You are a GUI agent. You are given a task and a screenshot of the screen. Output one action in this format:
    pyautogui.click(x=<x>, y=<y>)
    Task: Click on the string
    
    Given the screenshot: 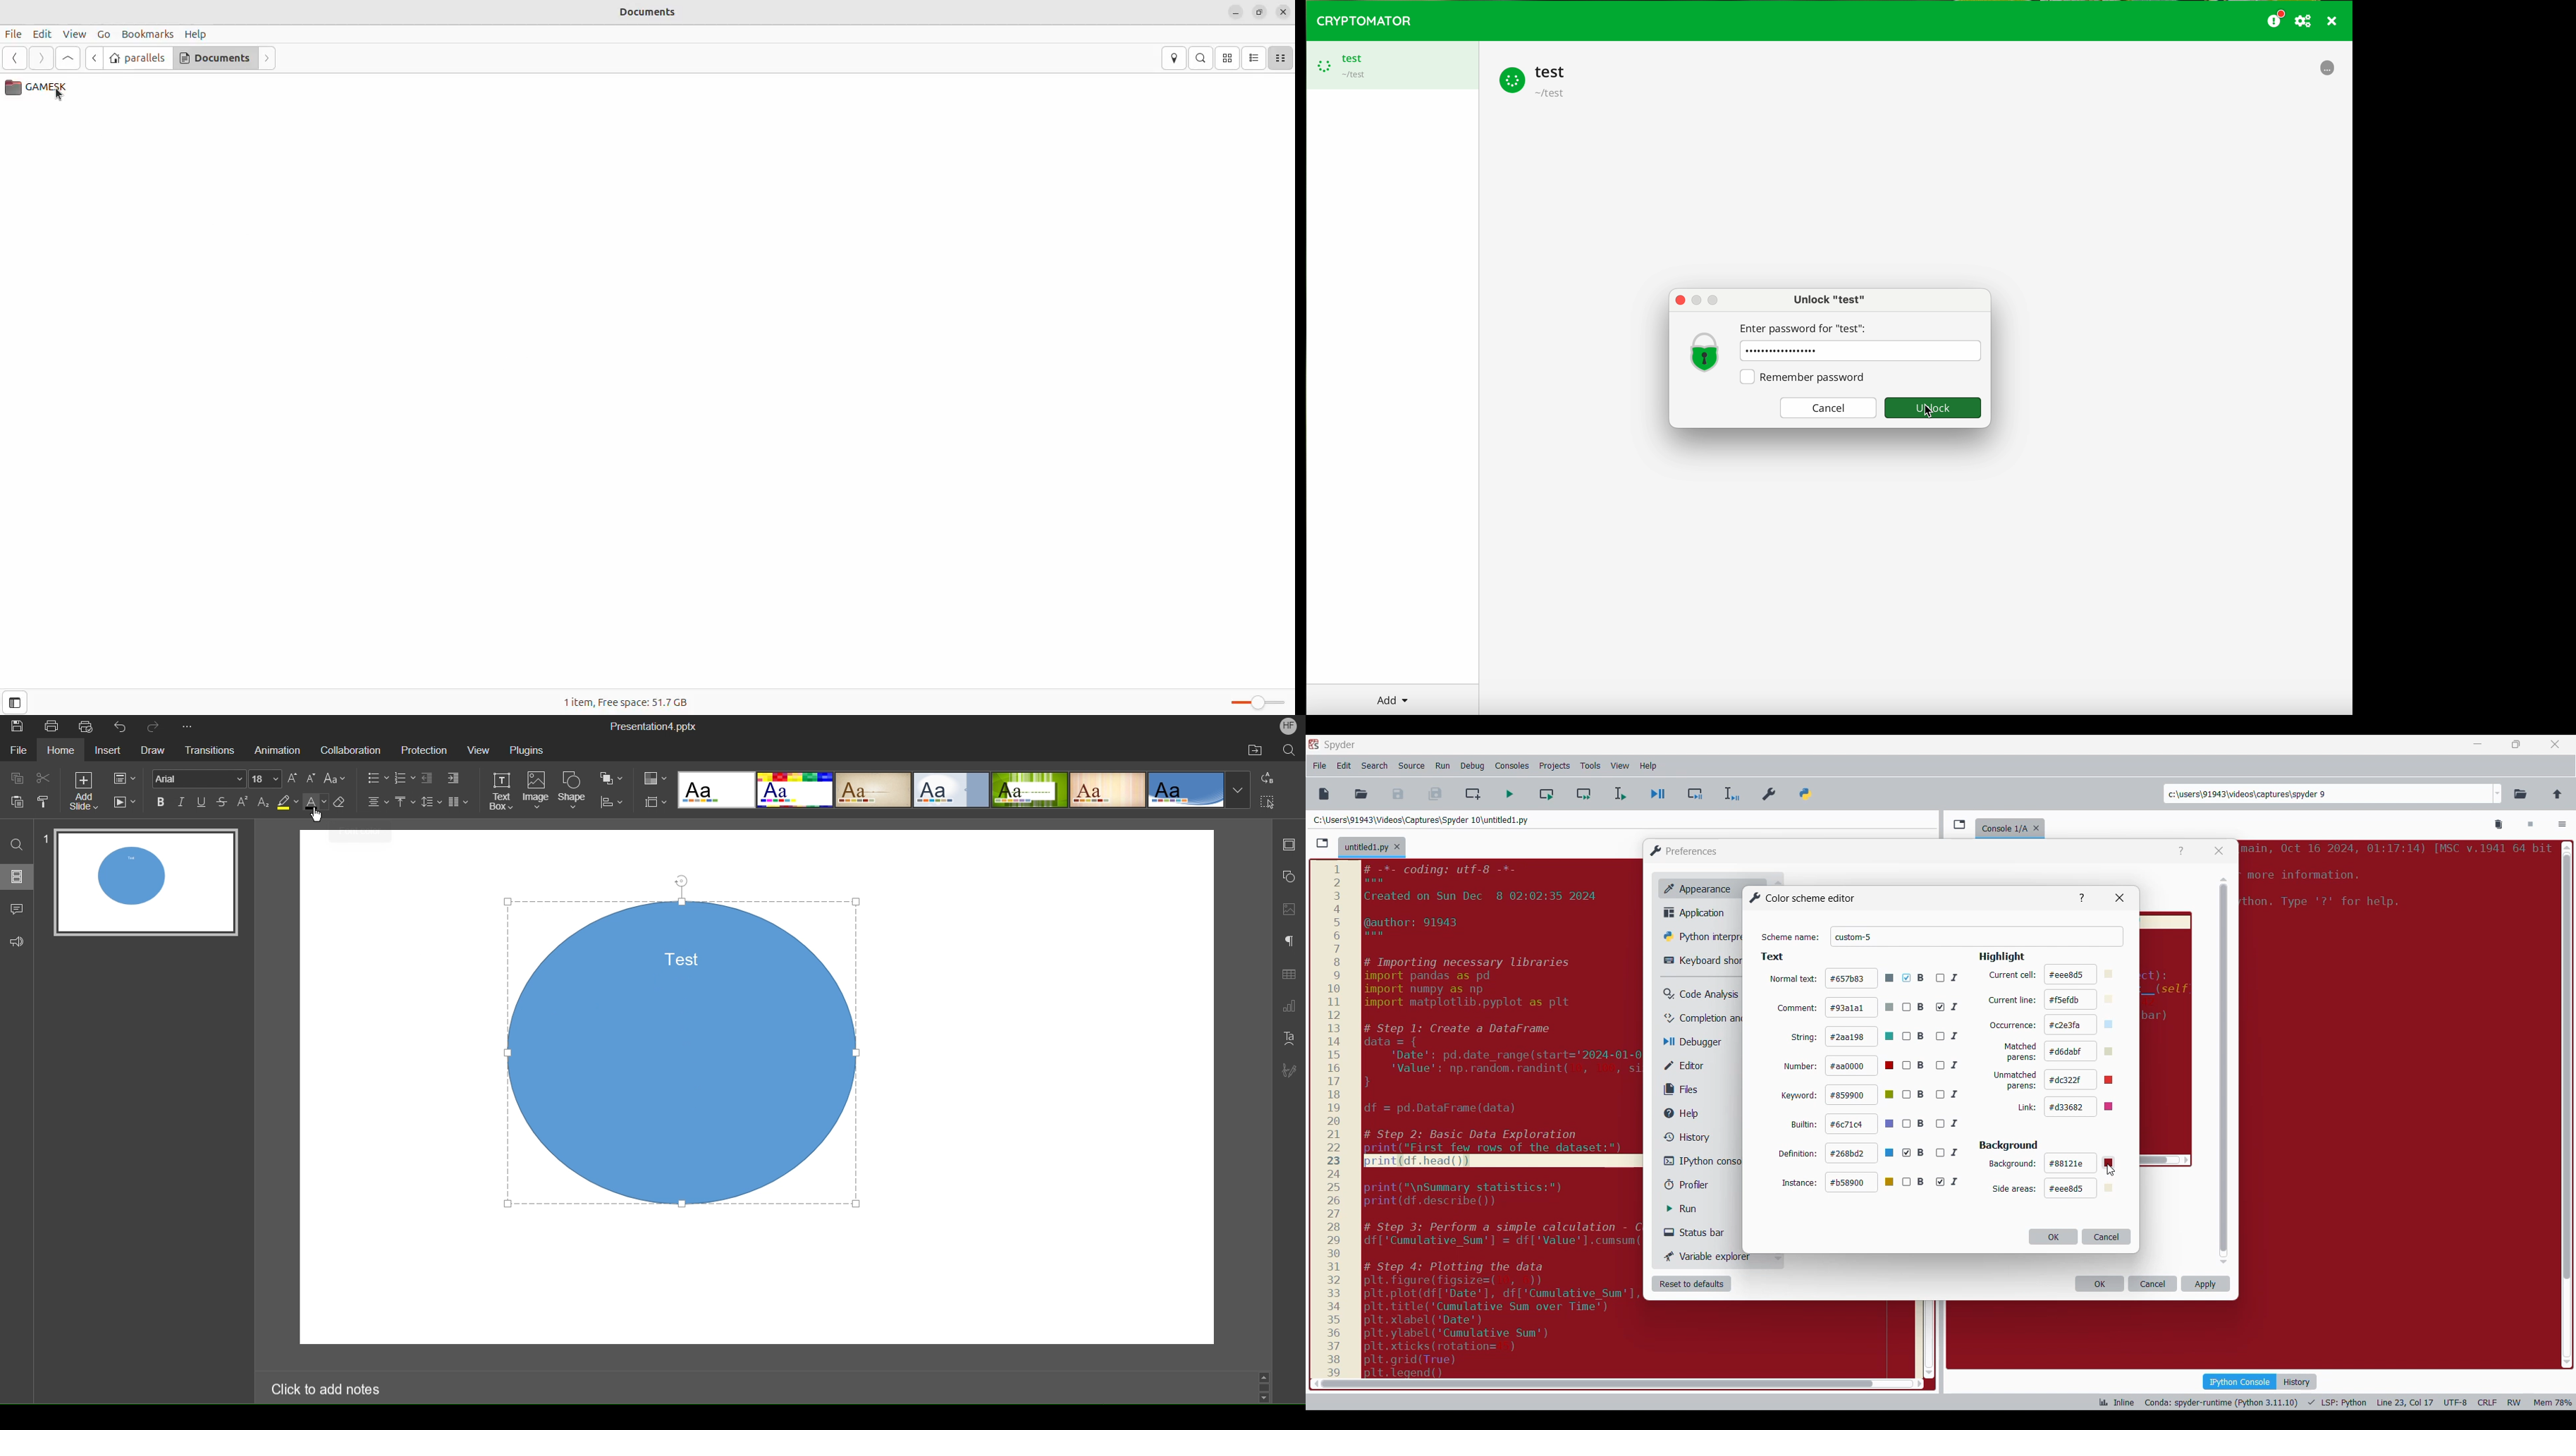 What is the action you would take?
    pyautogui.click(x=1805, y=1037)
    